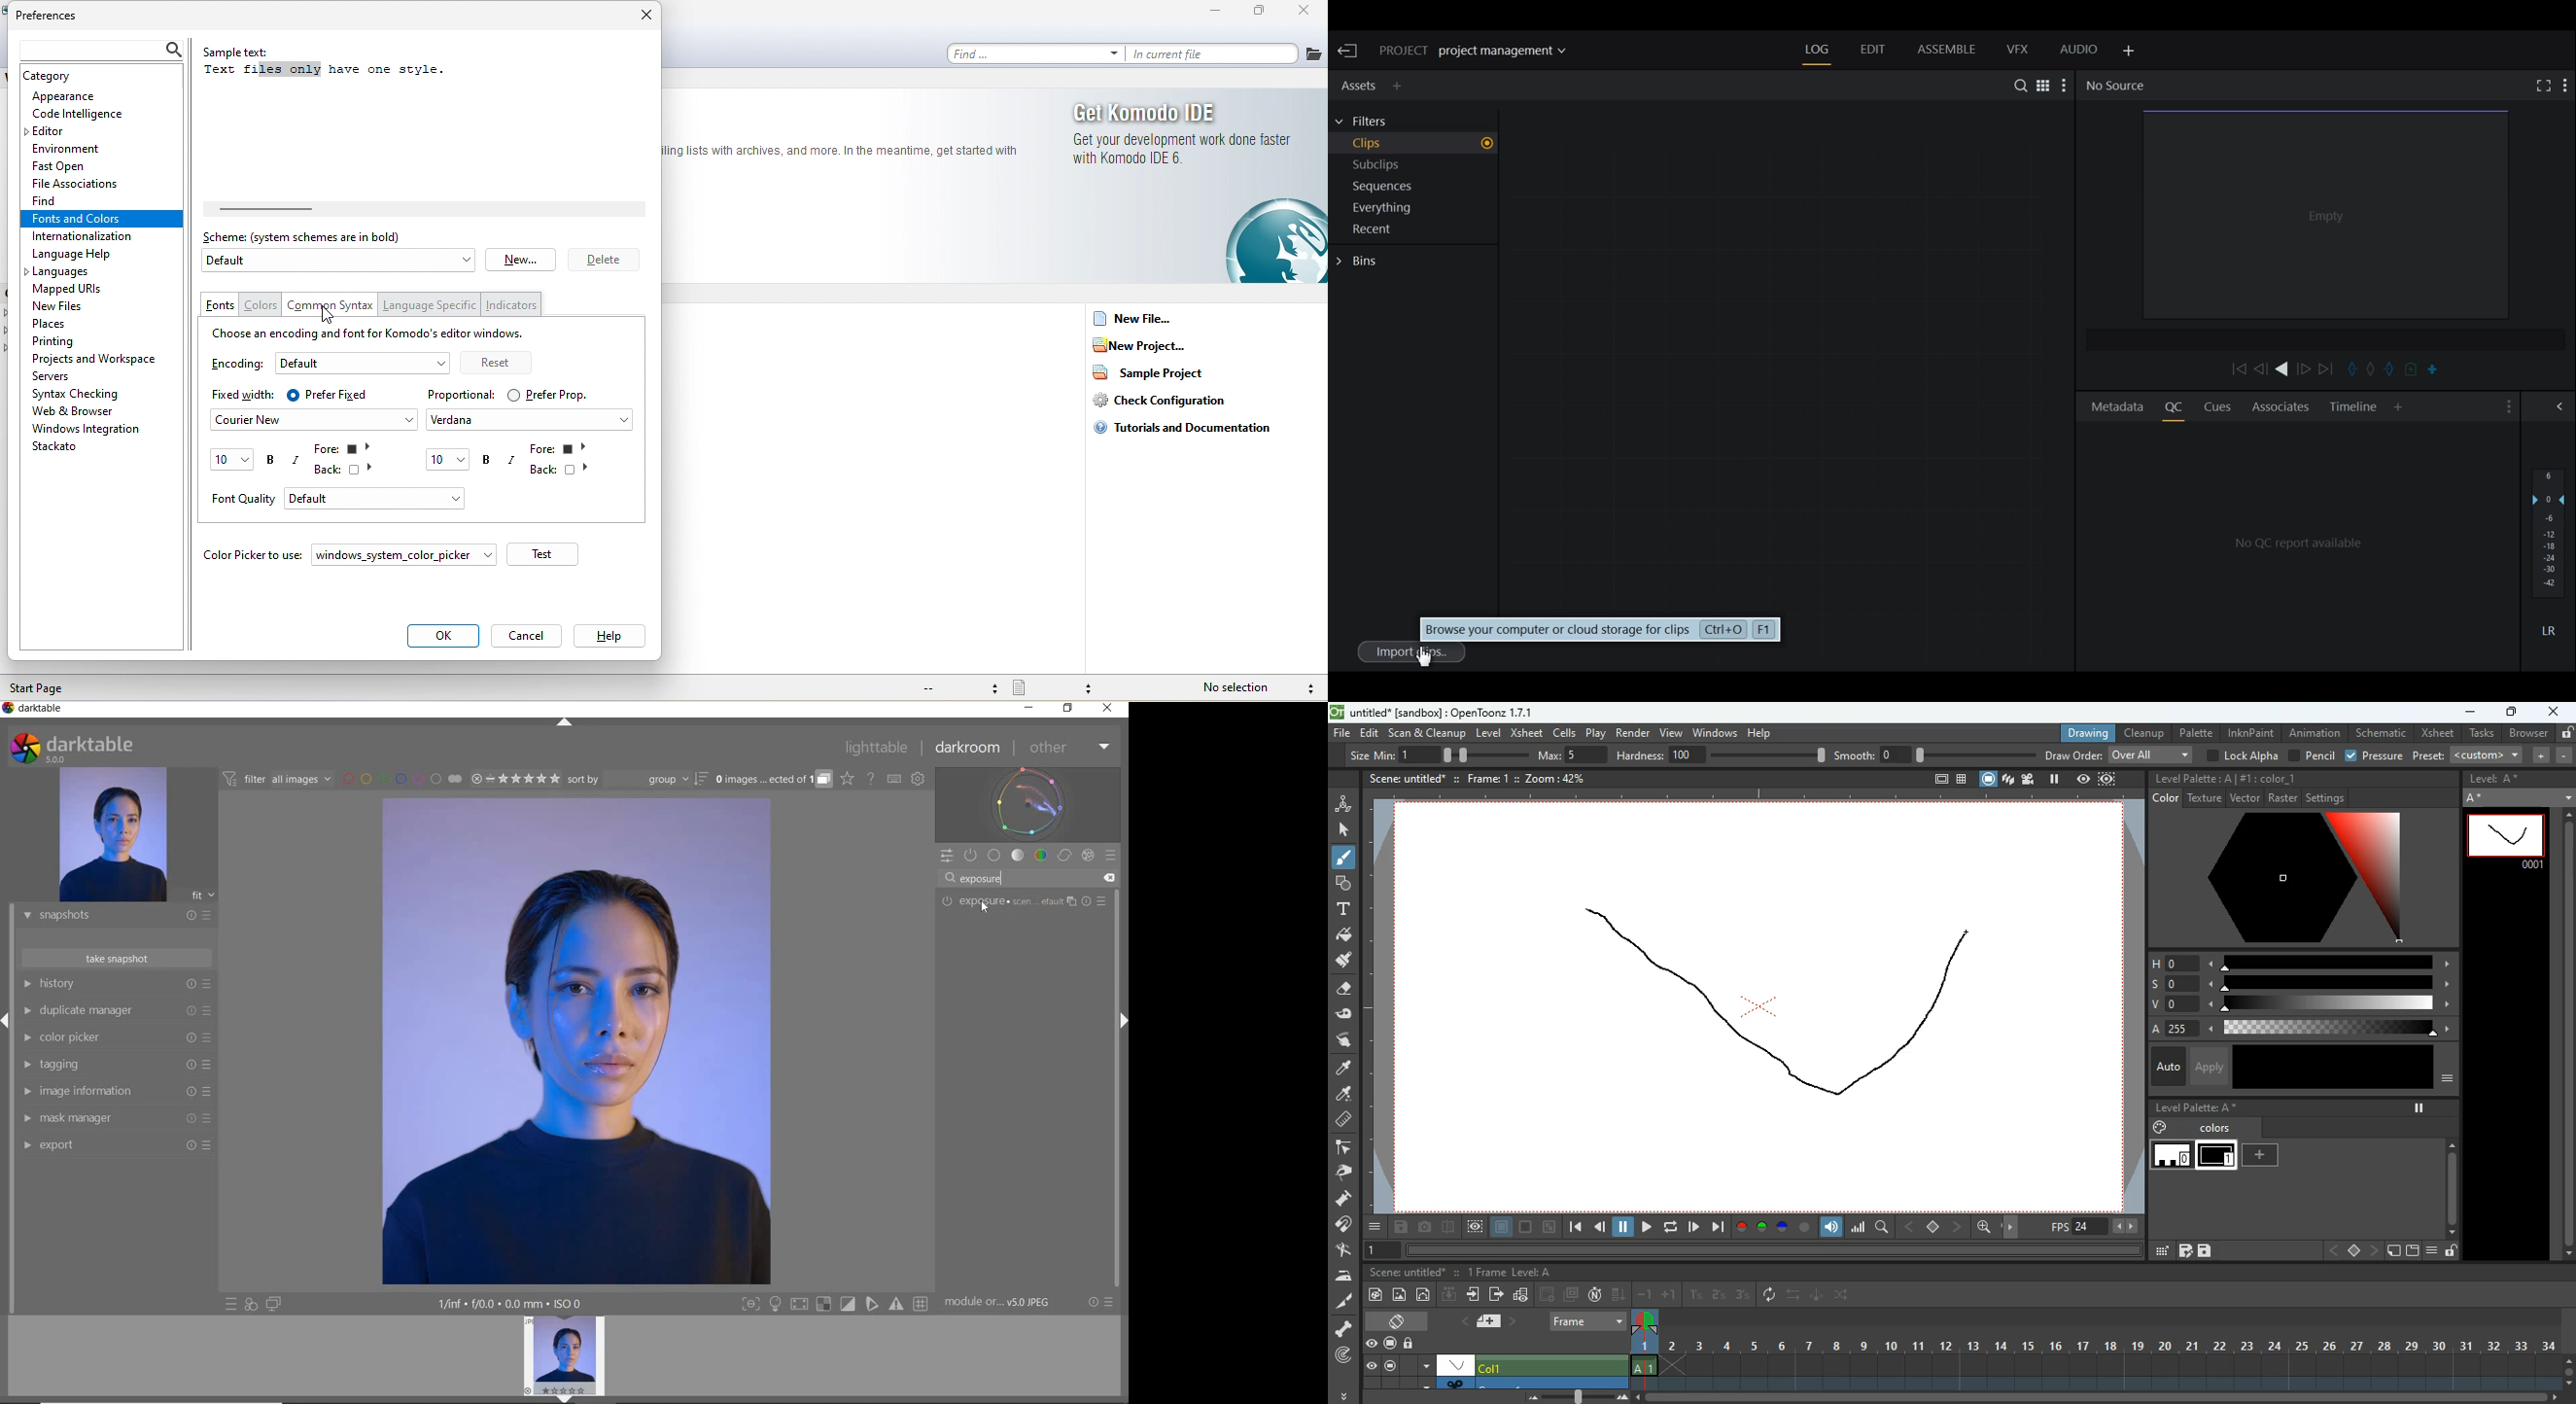 This screenshot has height=1428, width=2576. Describe the element at coordinates (1111, 855) in the screenshot. I see `PRESETS` at that location.